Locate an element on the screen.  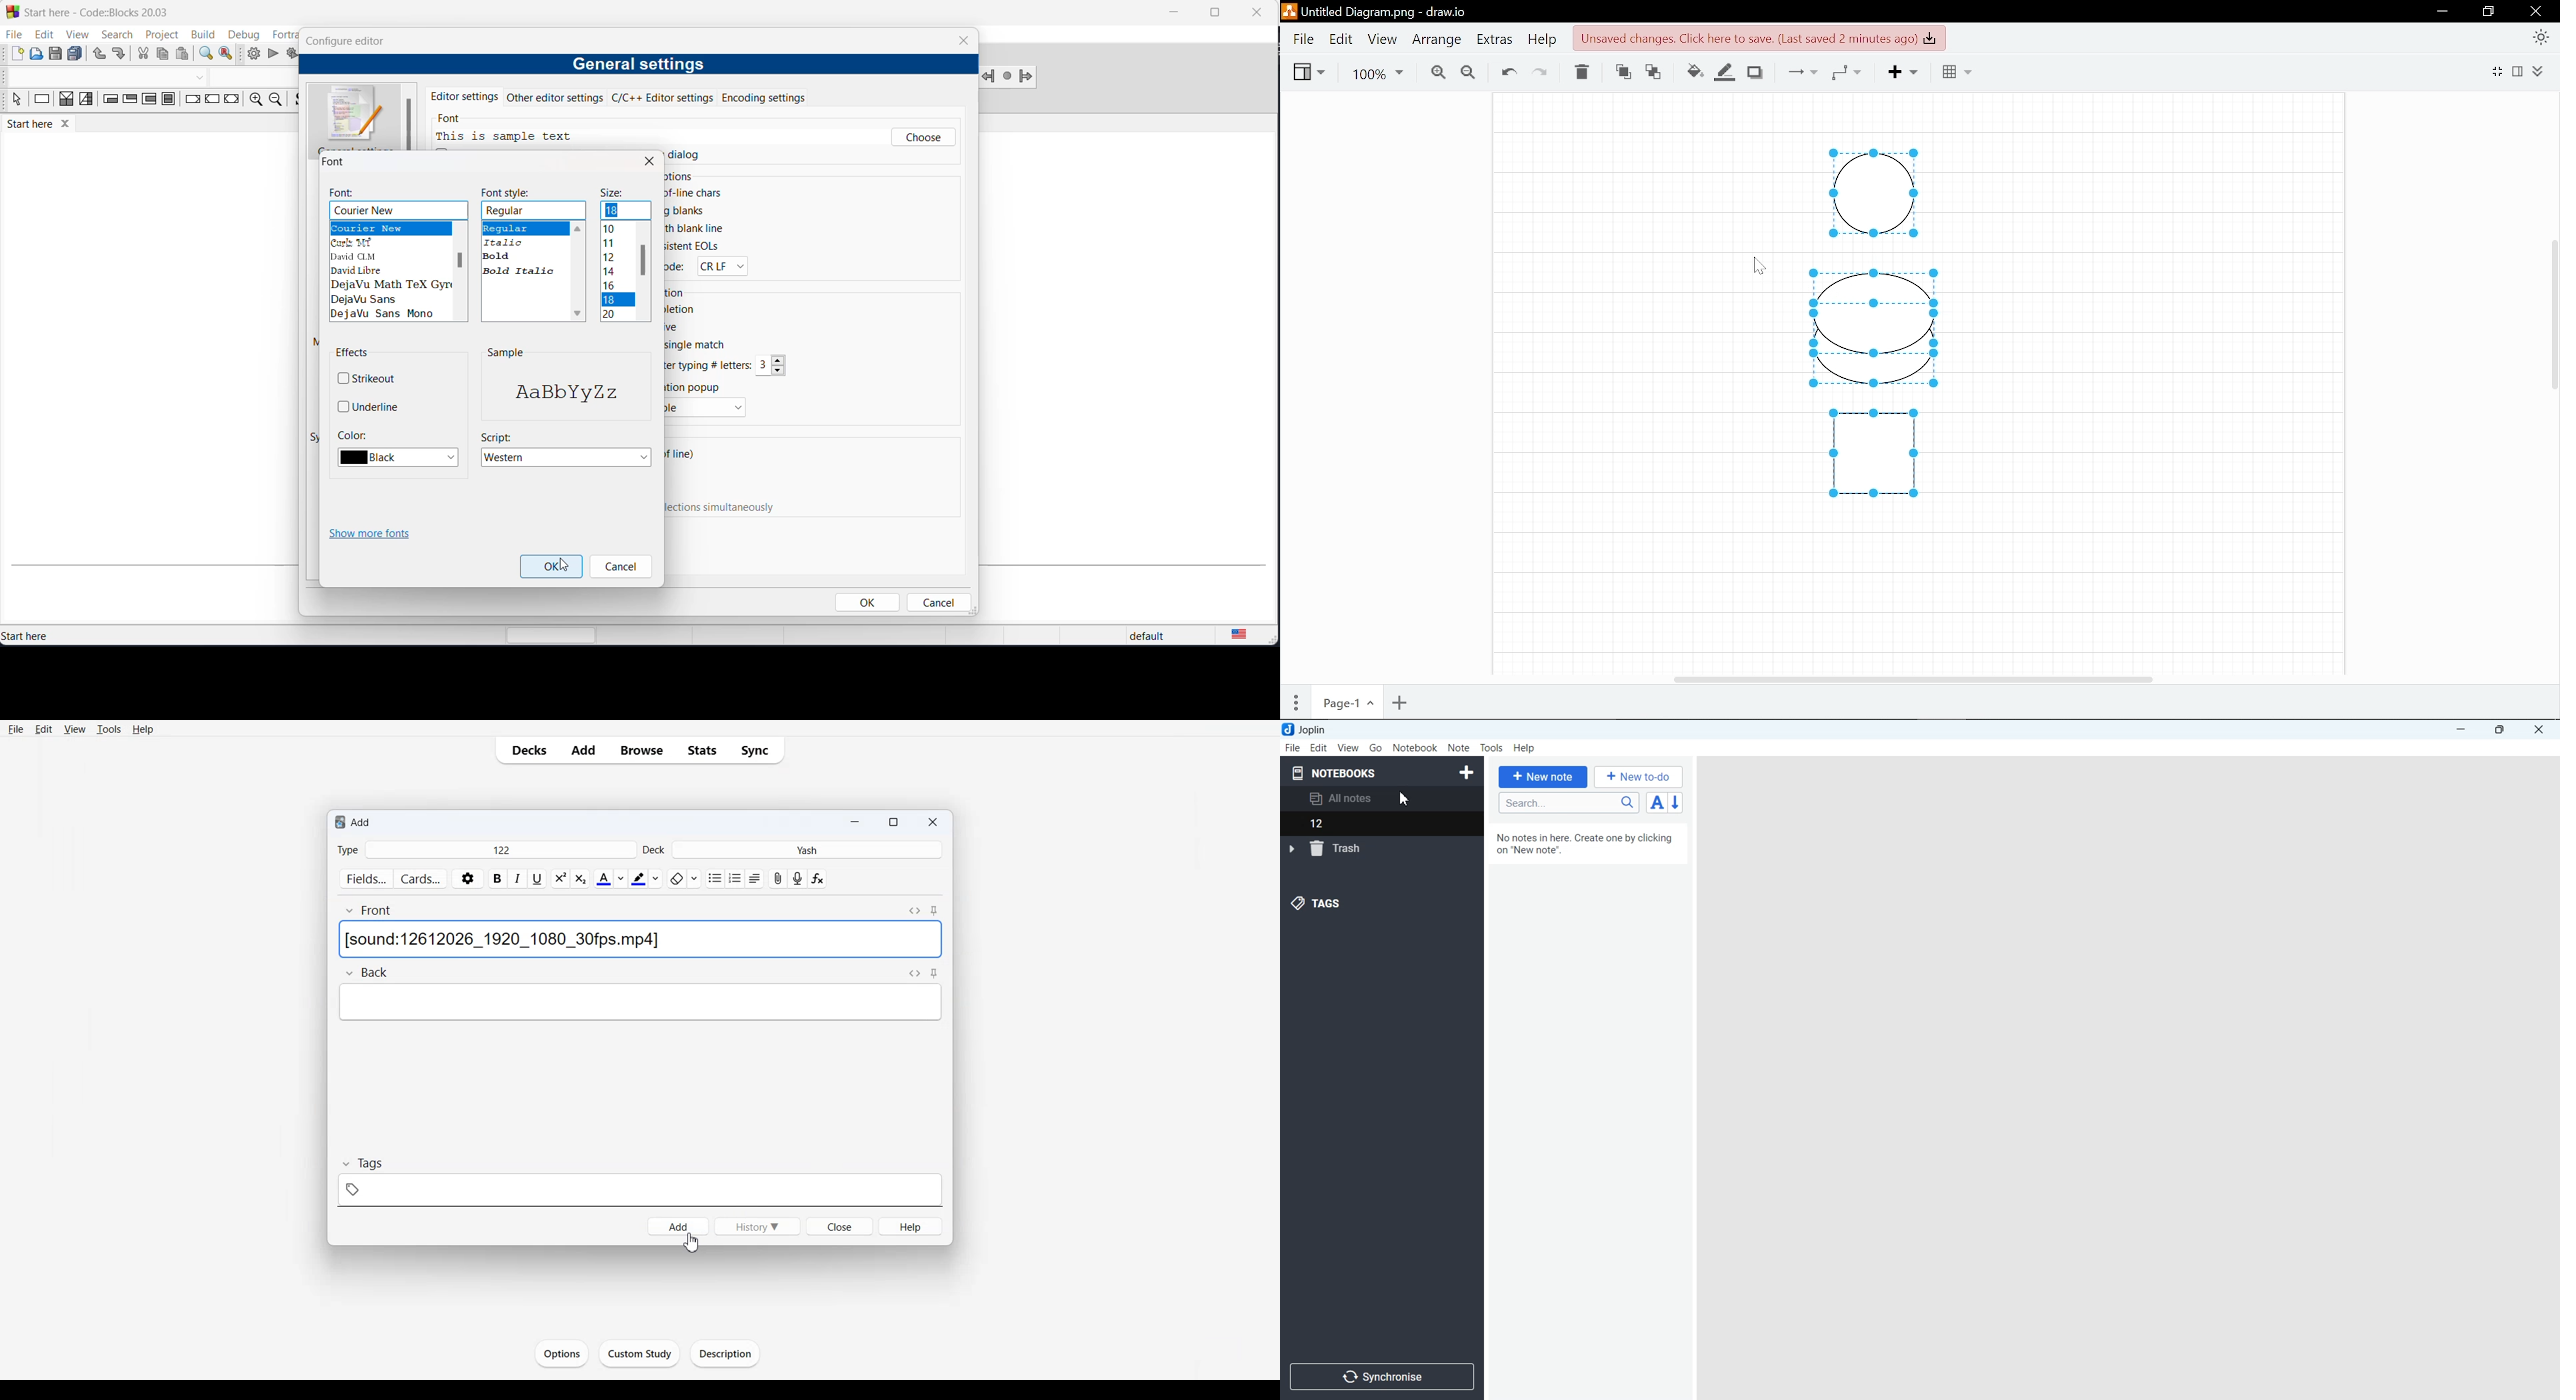
strikeout checkbox is located at coordinates (371, 377).